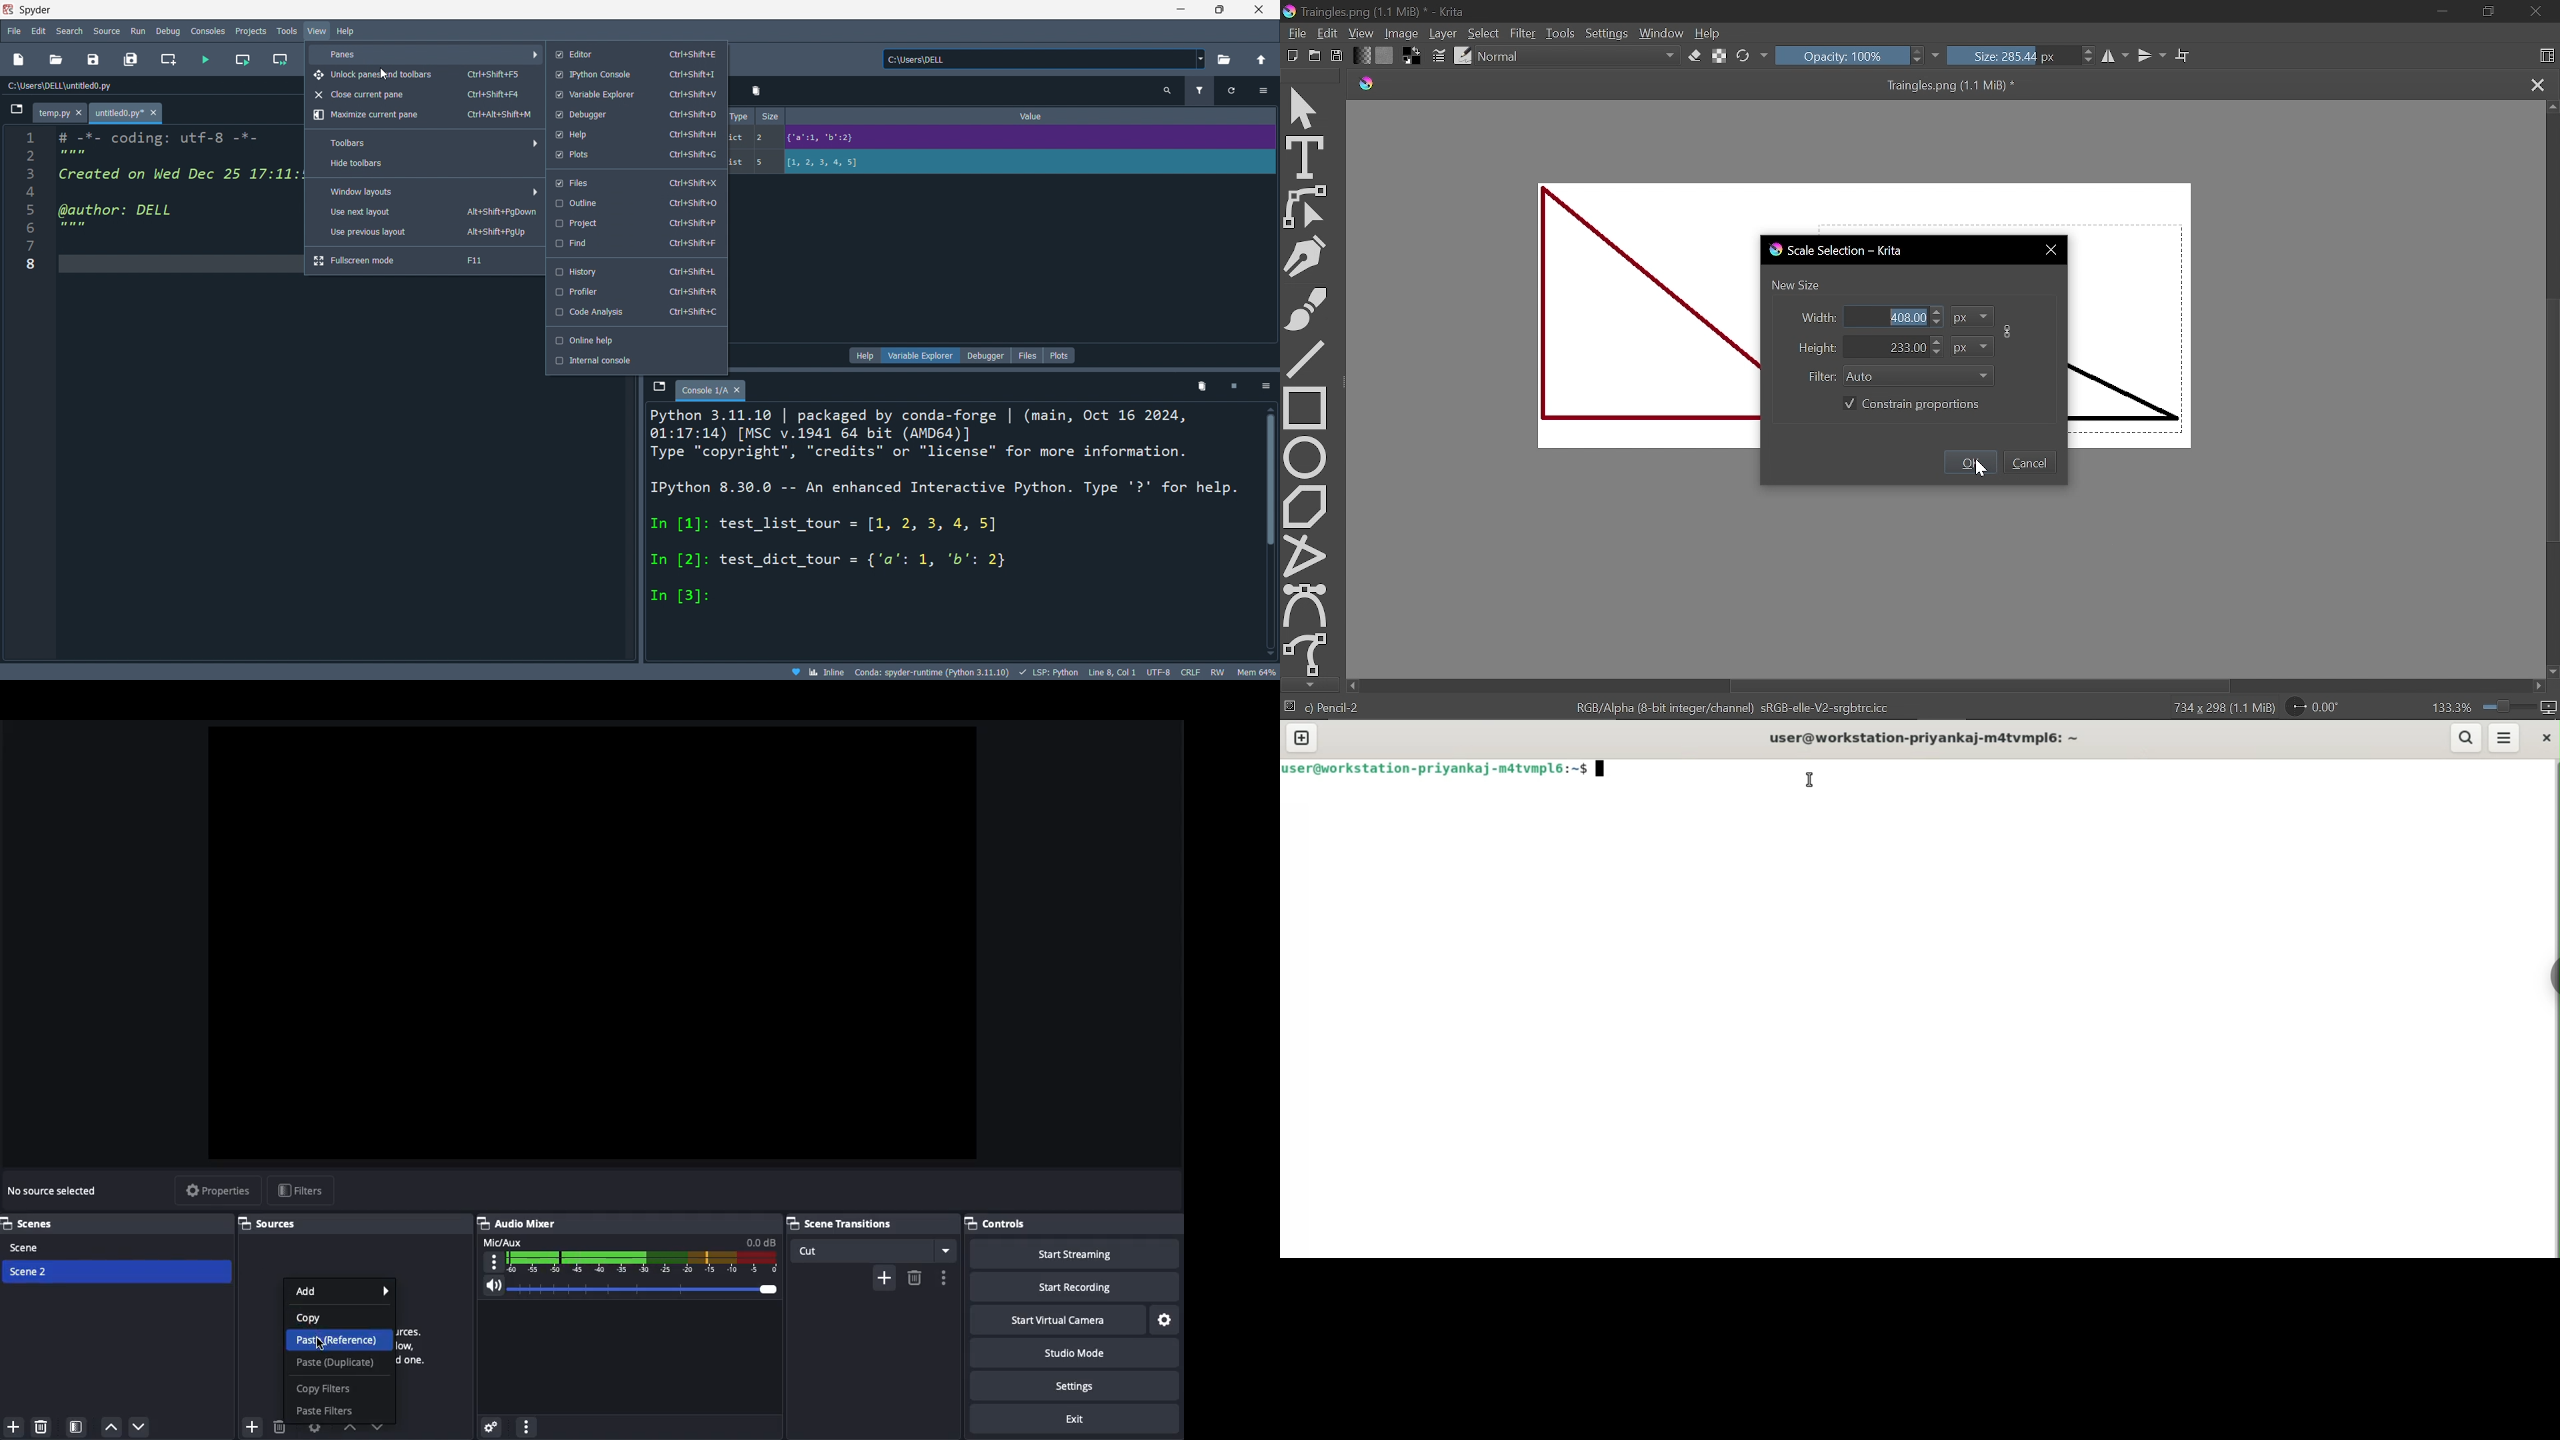  I want to click on memory usage, so click(1256, 672).